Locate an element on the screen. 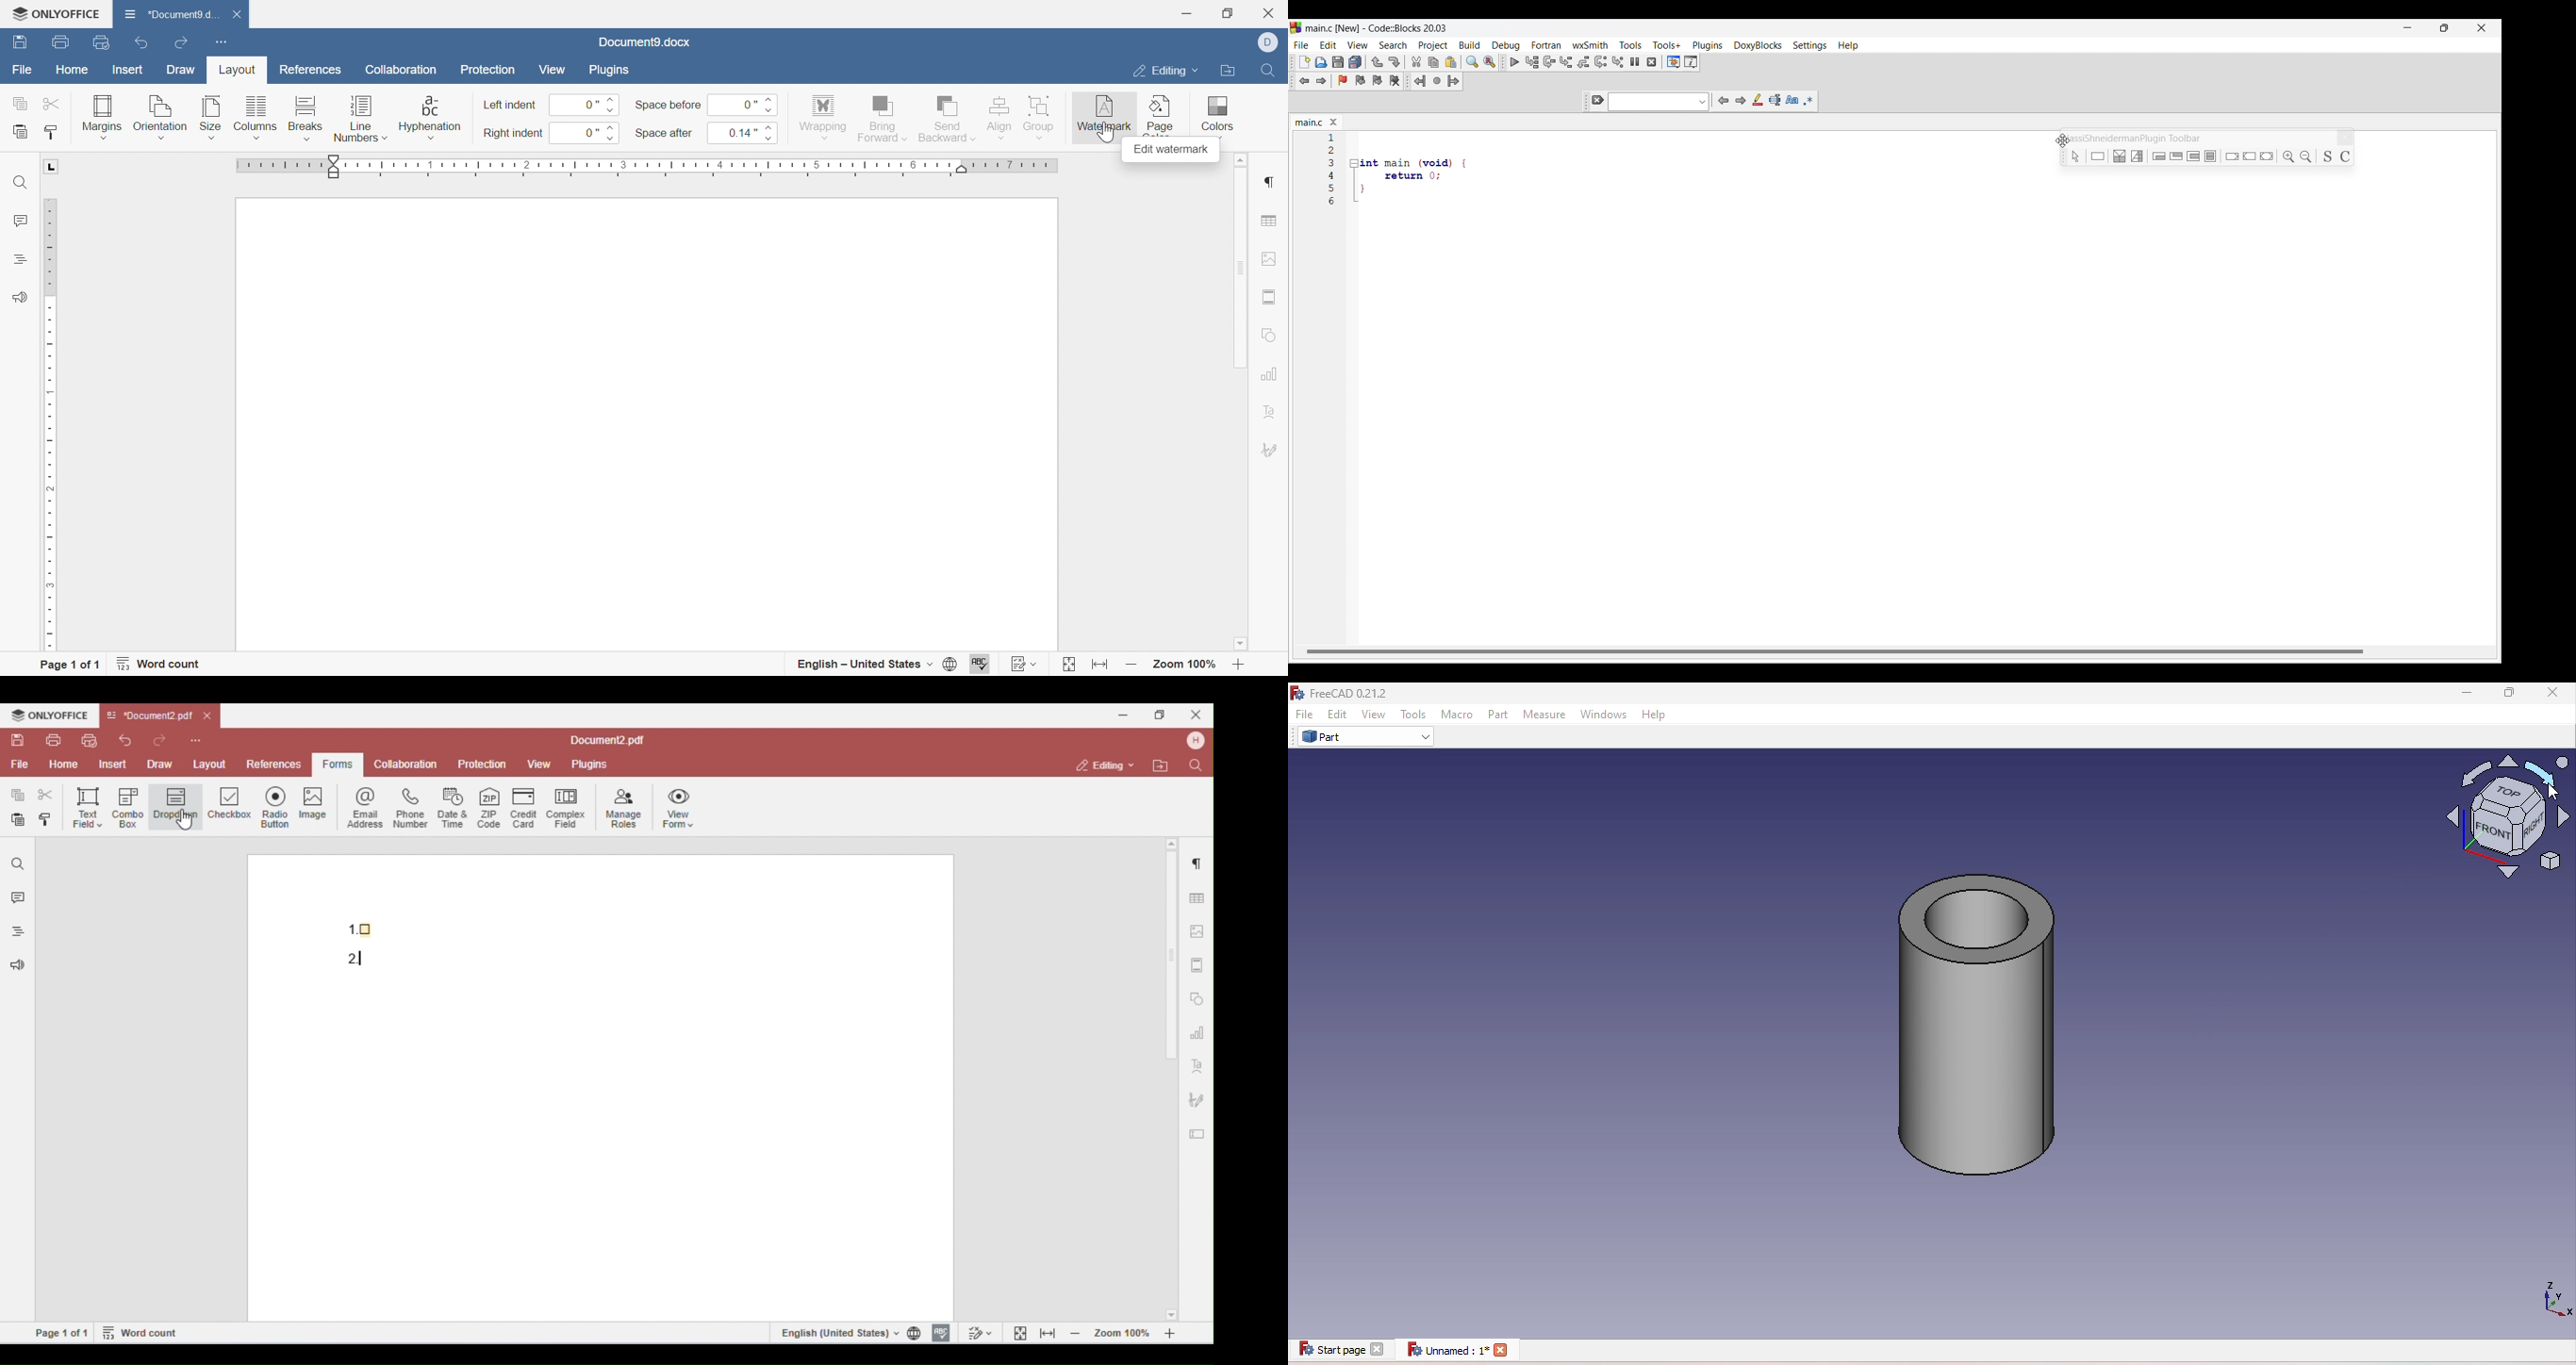 The image size is (2576, 1372). fit to page is located at coordinates (1067, 667).